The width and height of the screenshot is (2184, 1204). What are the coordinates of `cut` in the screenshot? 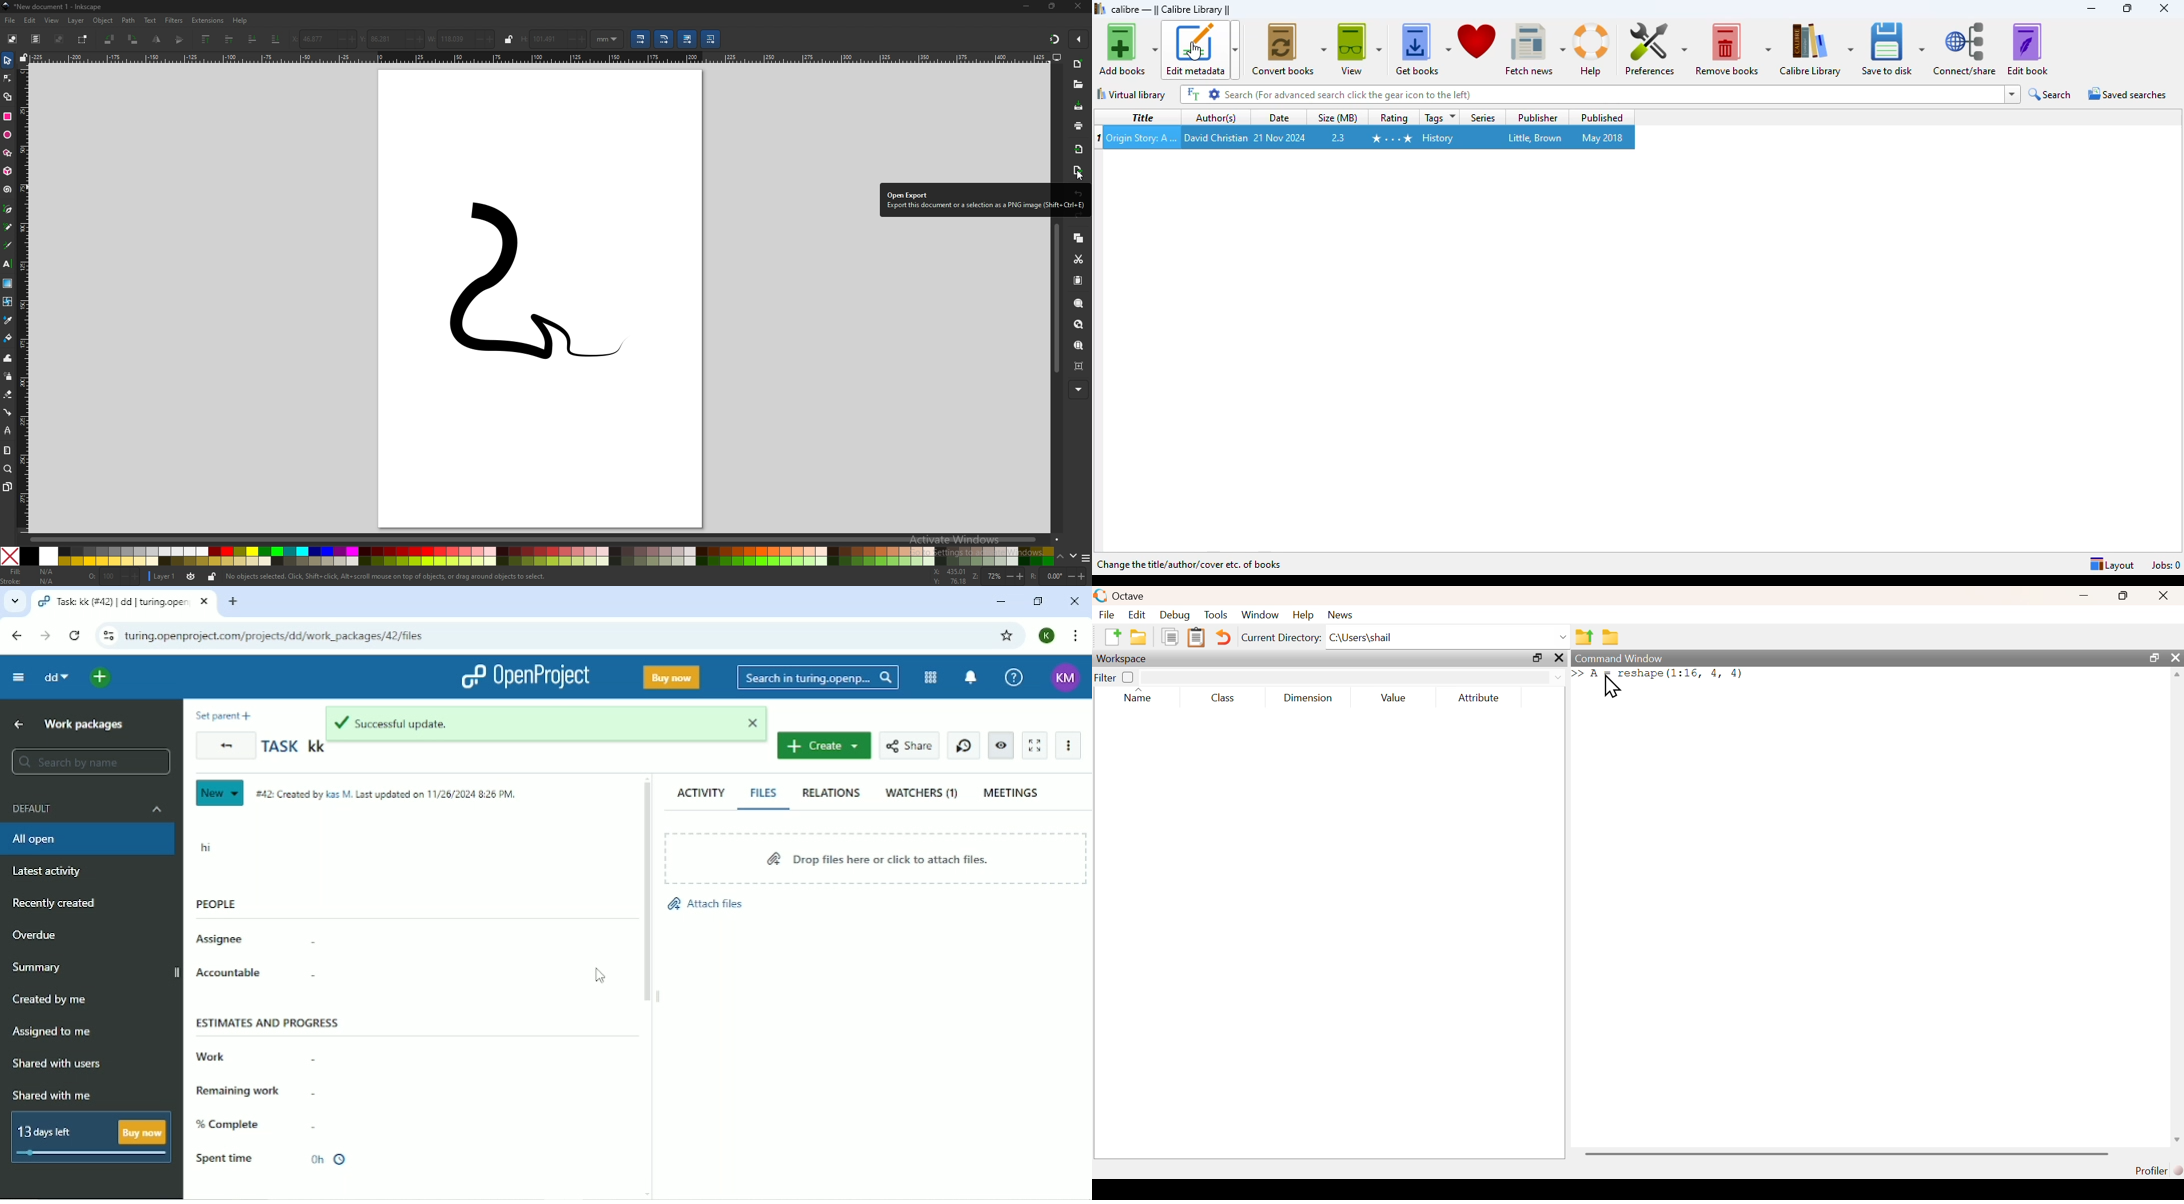 It's located at (1079, 259).